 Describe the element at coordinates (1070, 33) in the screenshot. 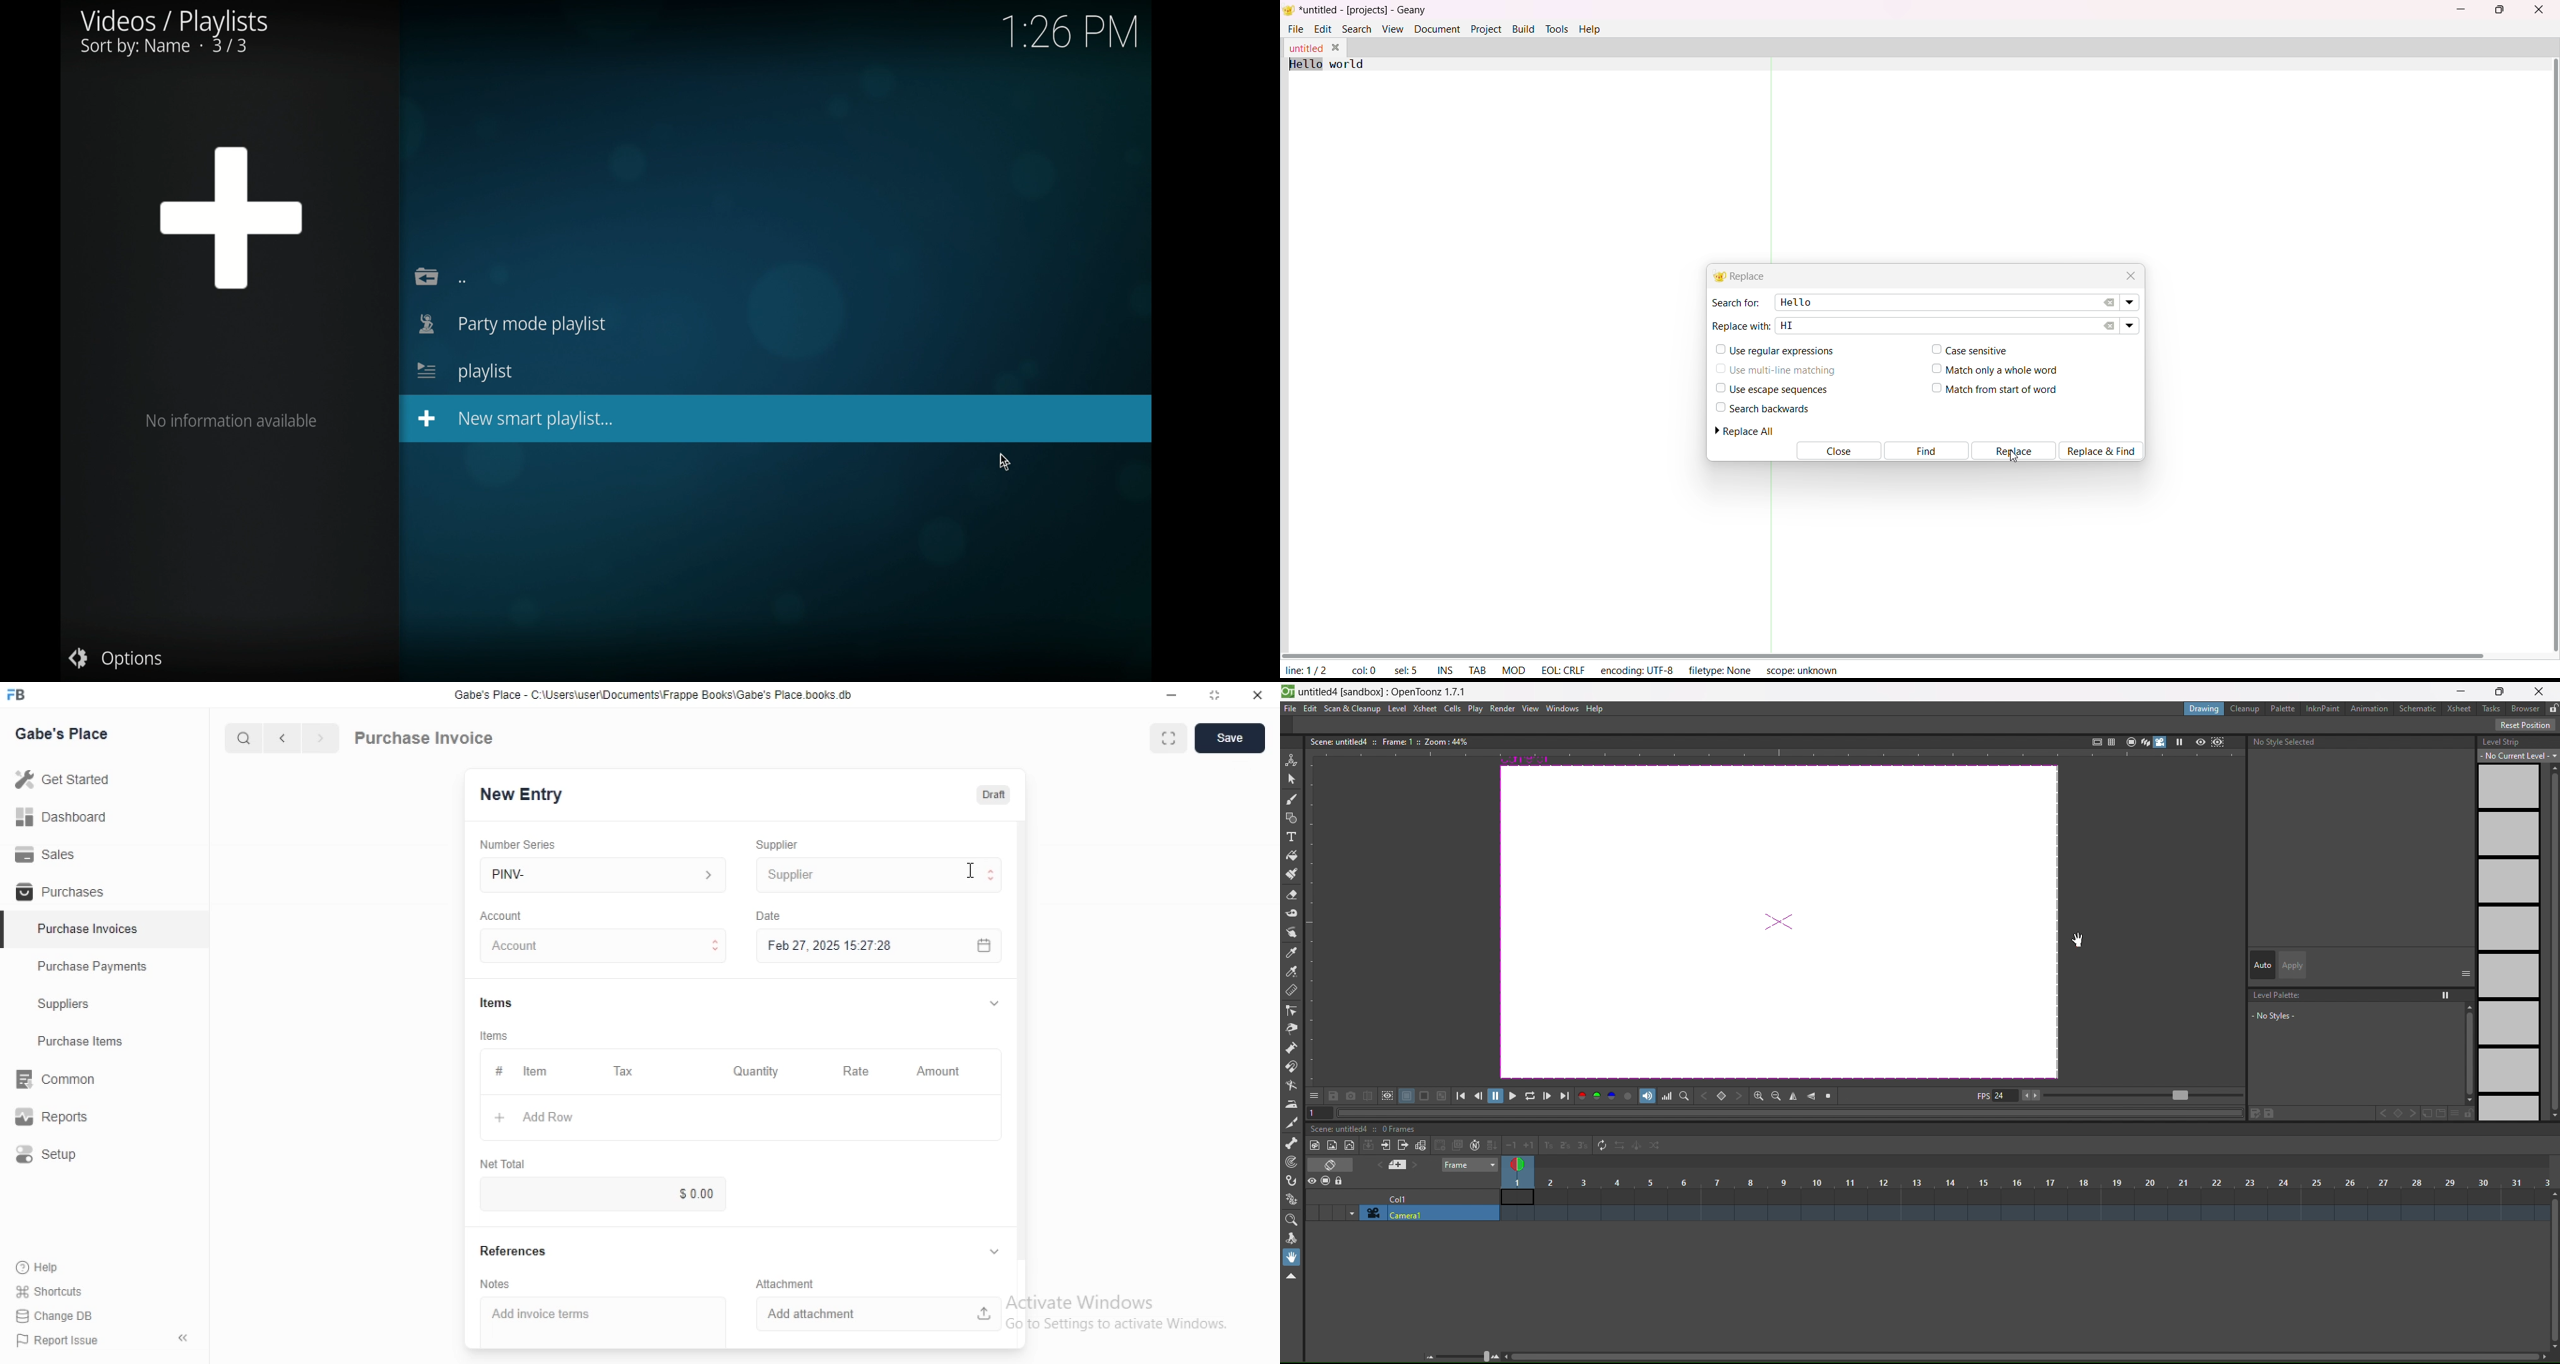

I see `time` at that location.